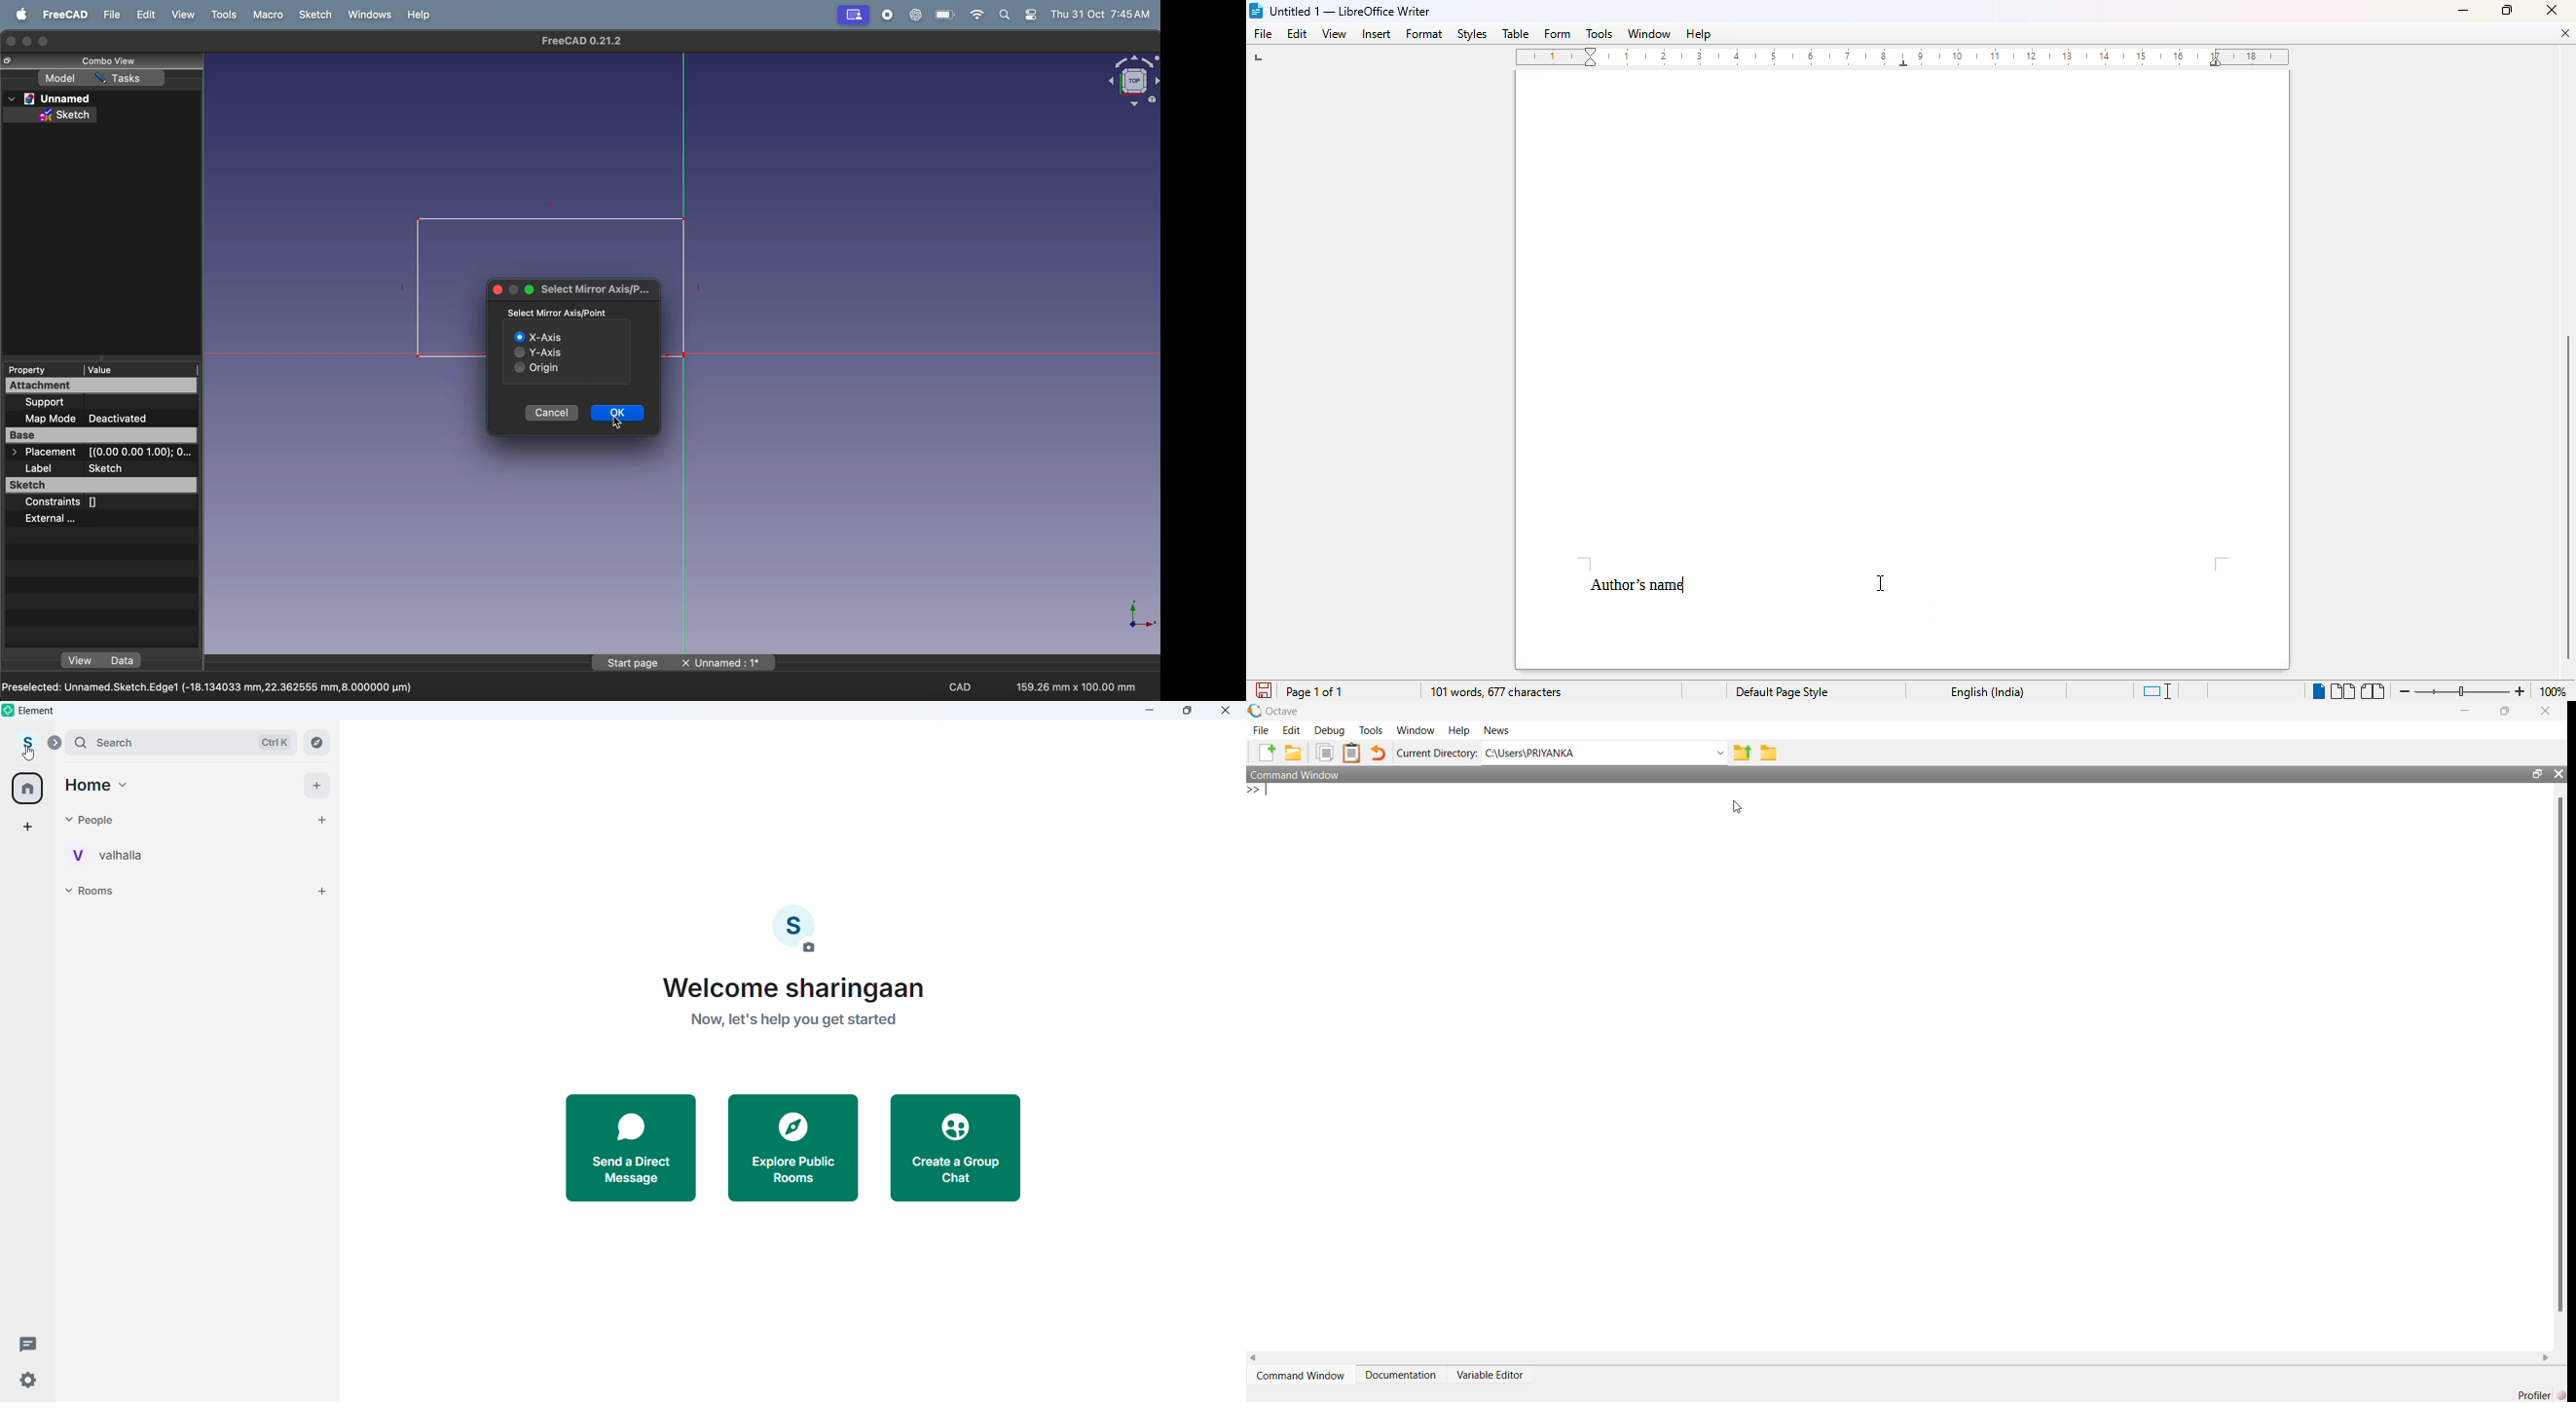 The height and width of the screenshot is (1428, 2576). I want to click on view, so click(1334, 34).